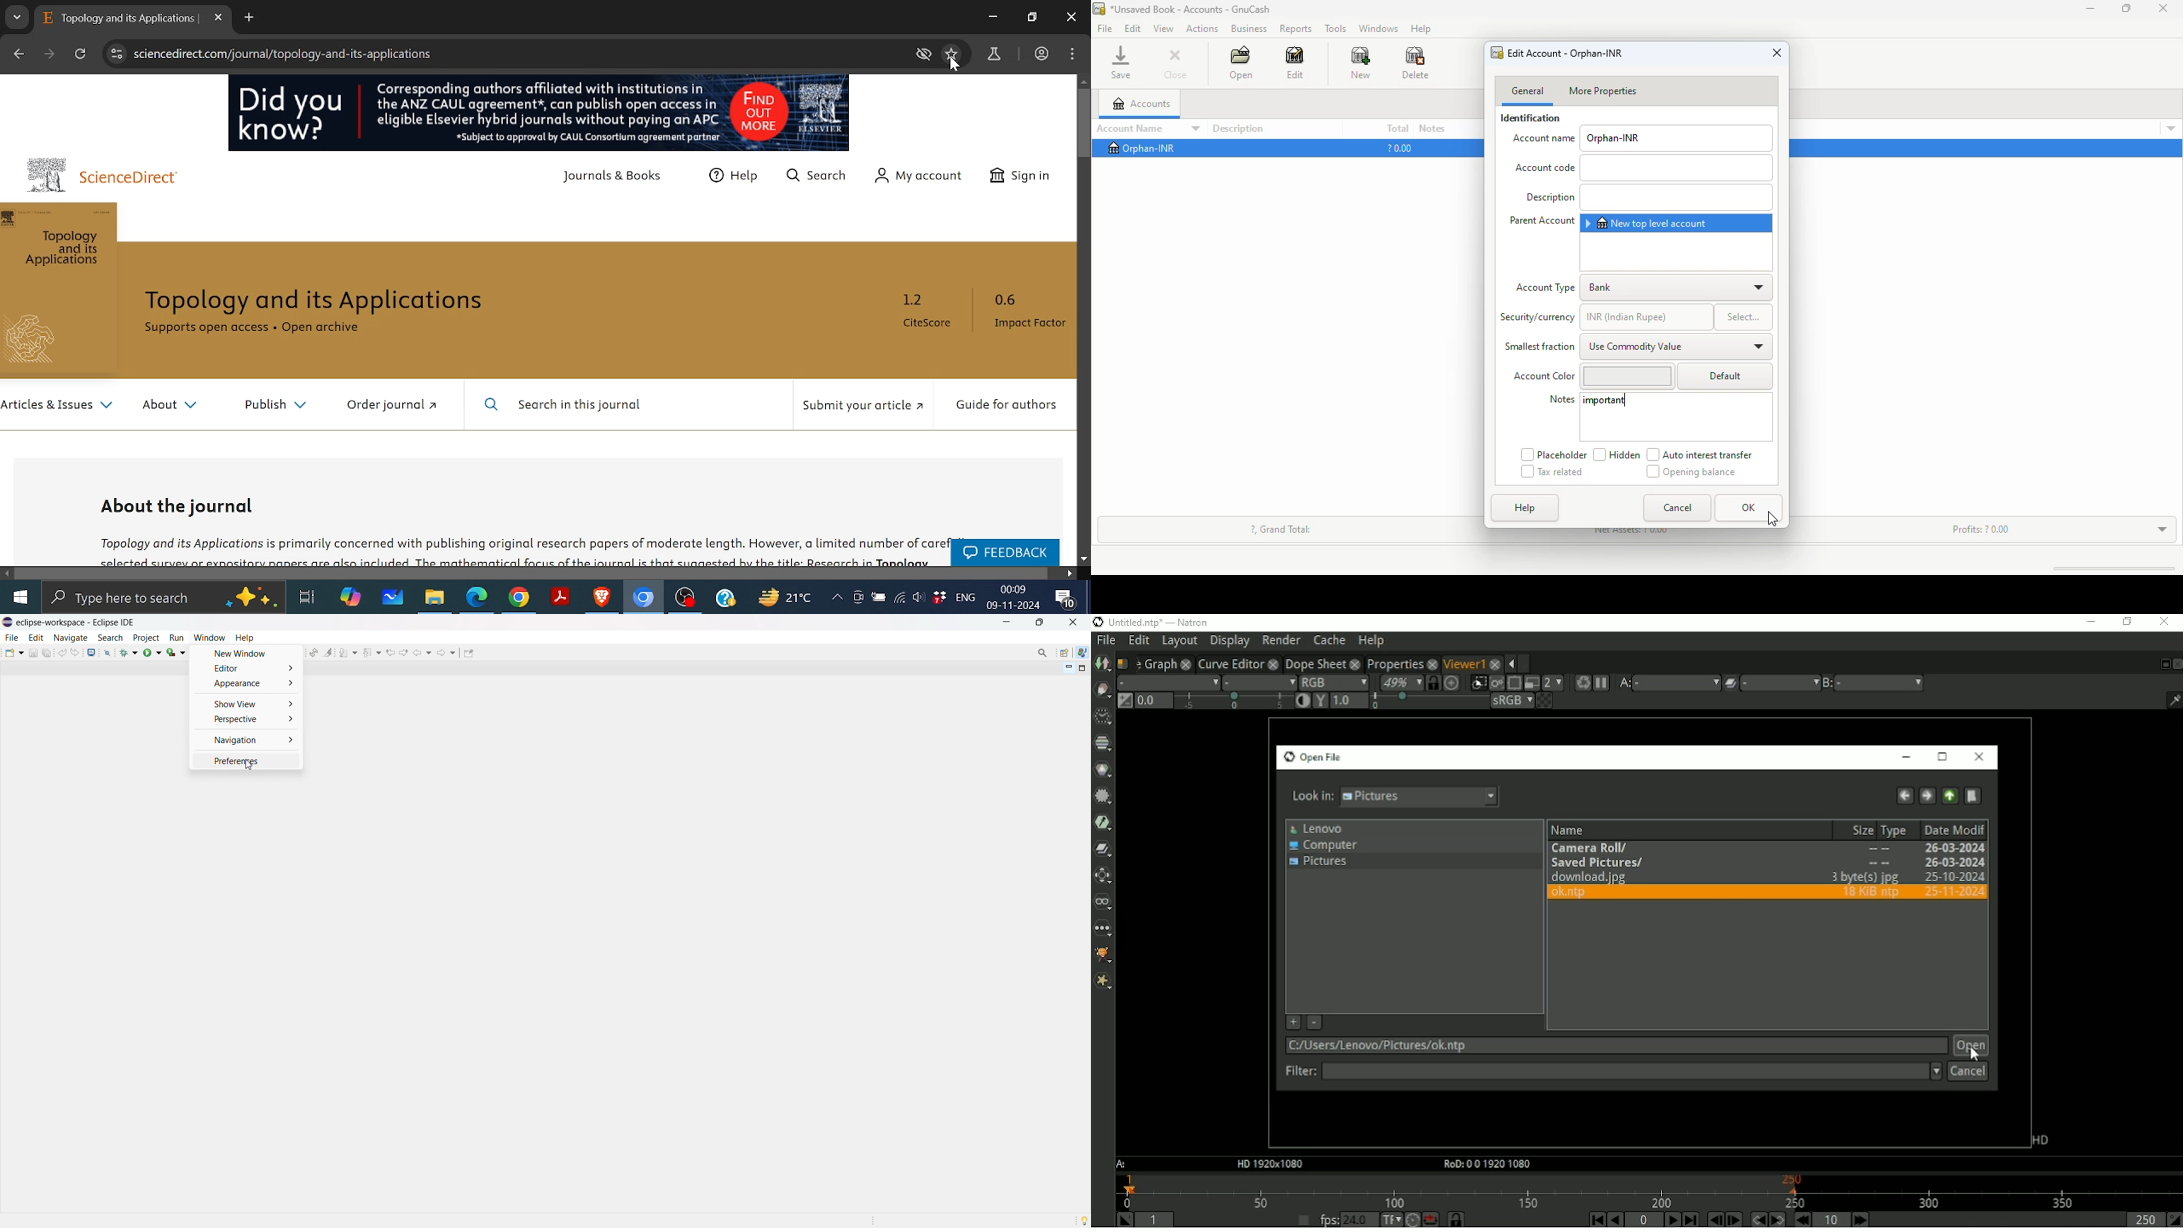  I want to click on previous annotation, so click(372, 652).